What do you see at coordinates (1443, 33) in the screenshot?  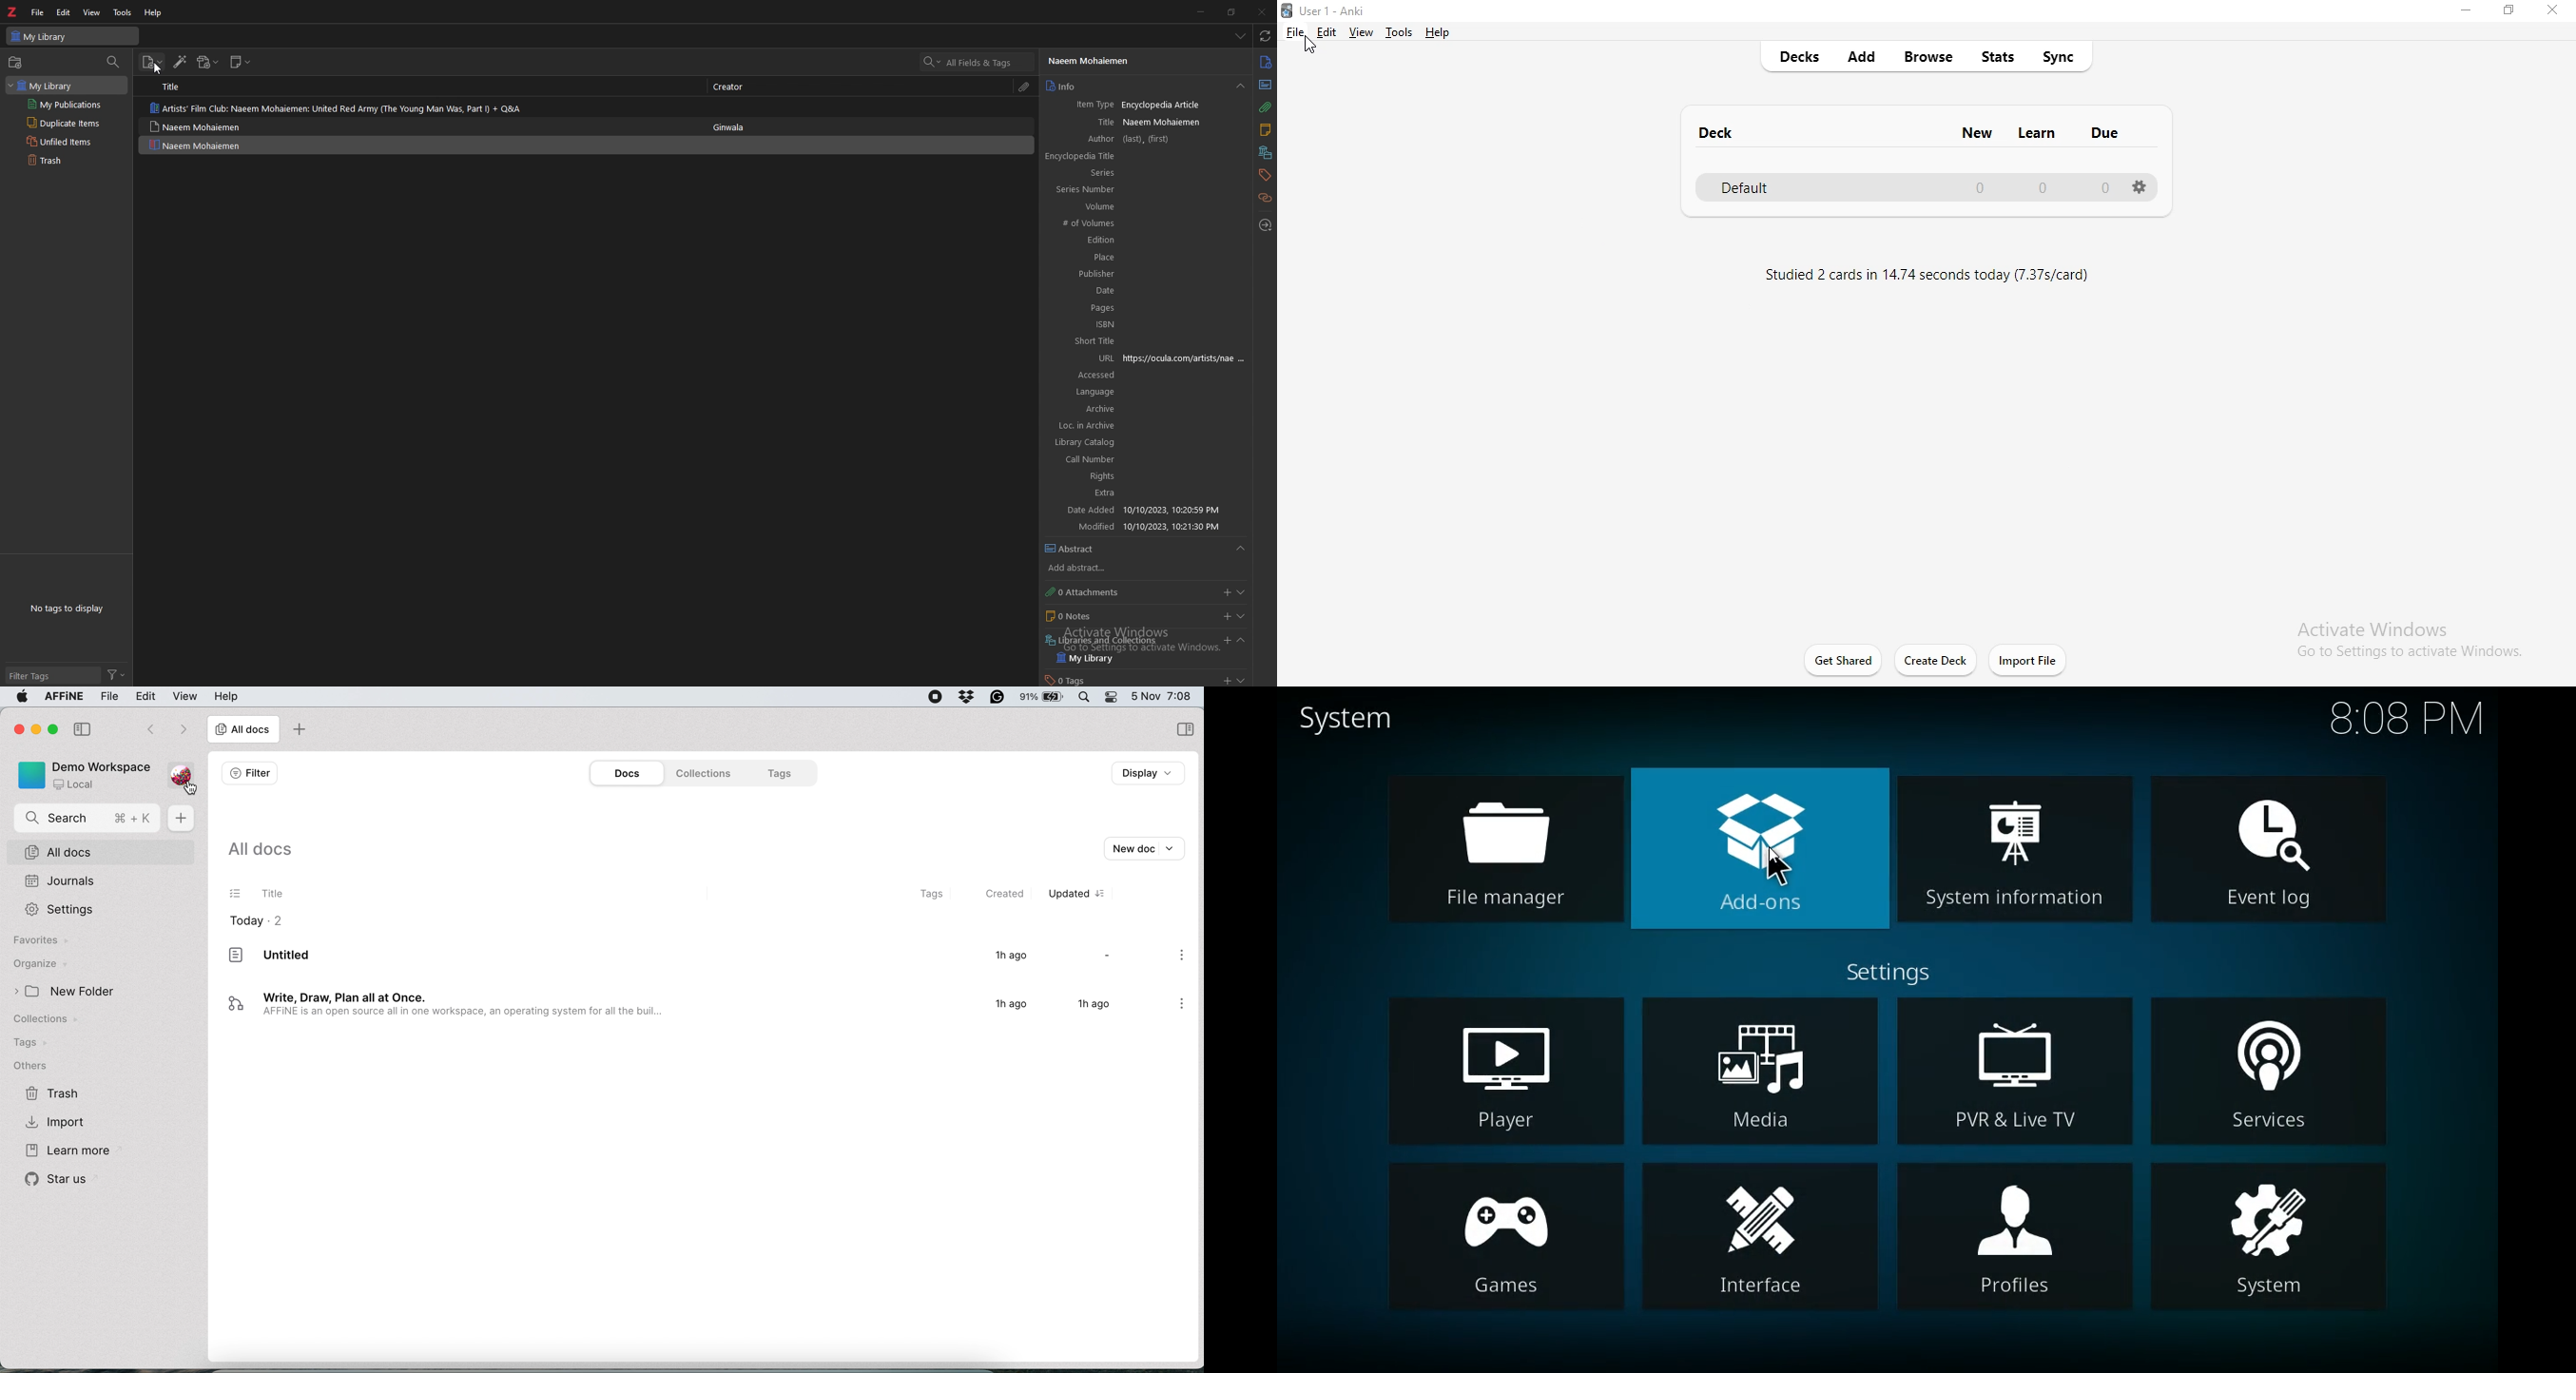 I see `help` at bounding box center [1443, 33].